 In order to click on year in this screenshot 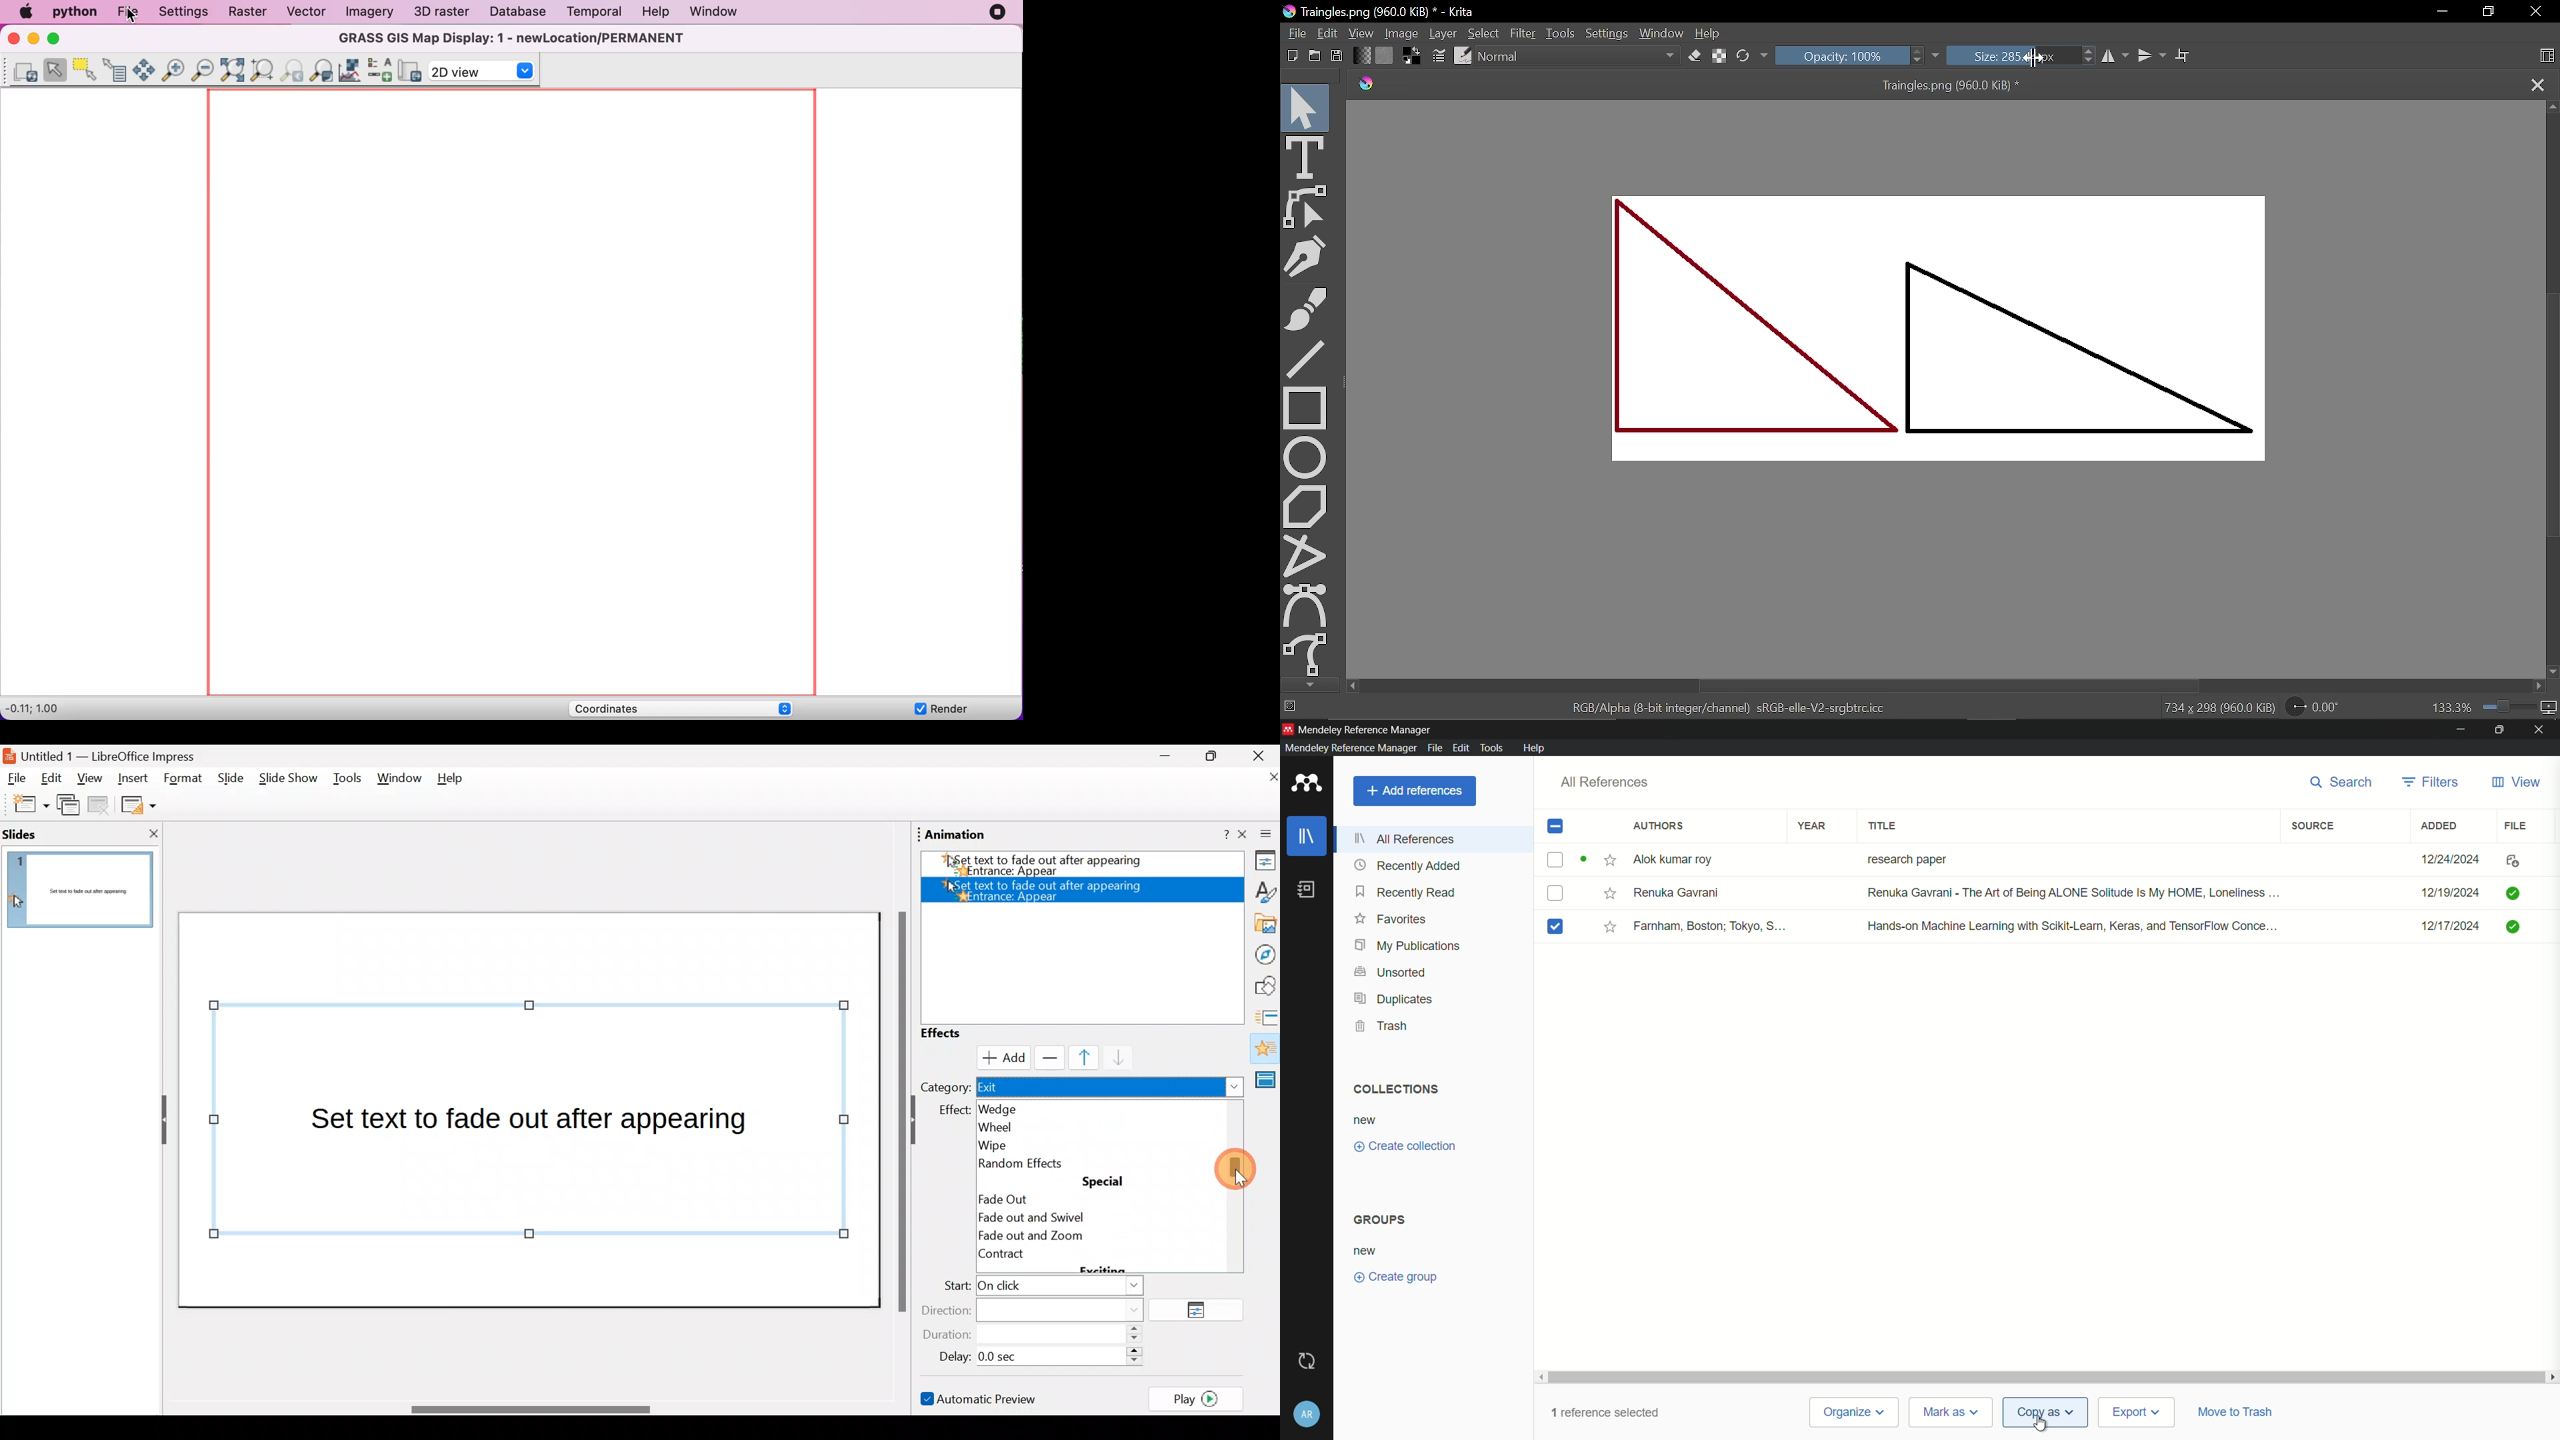, I will do `click(1813, 825)`.